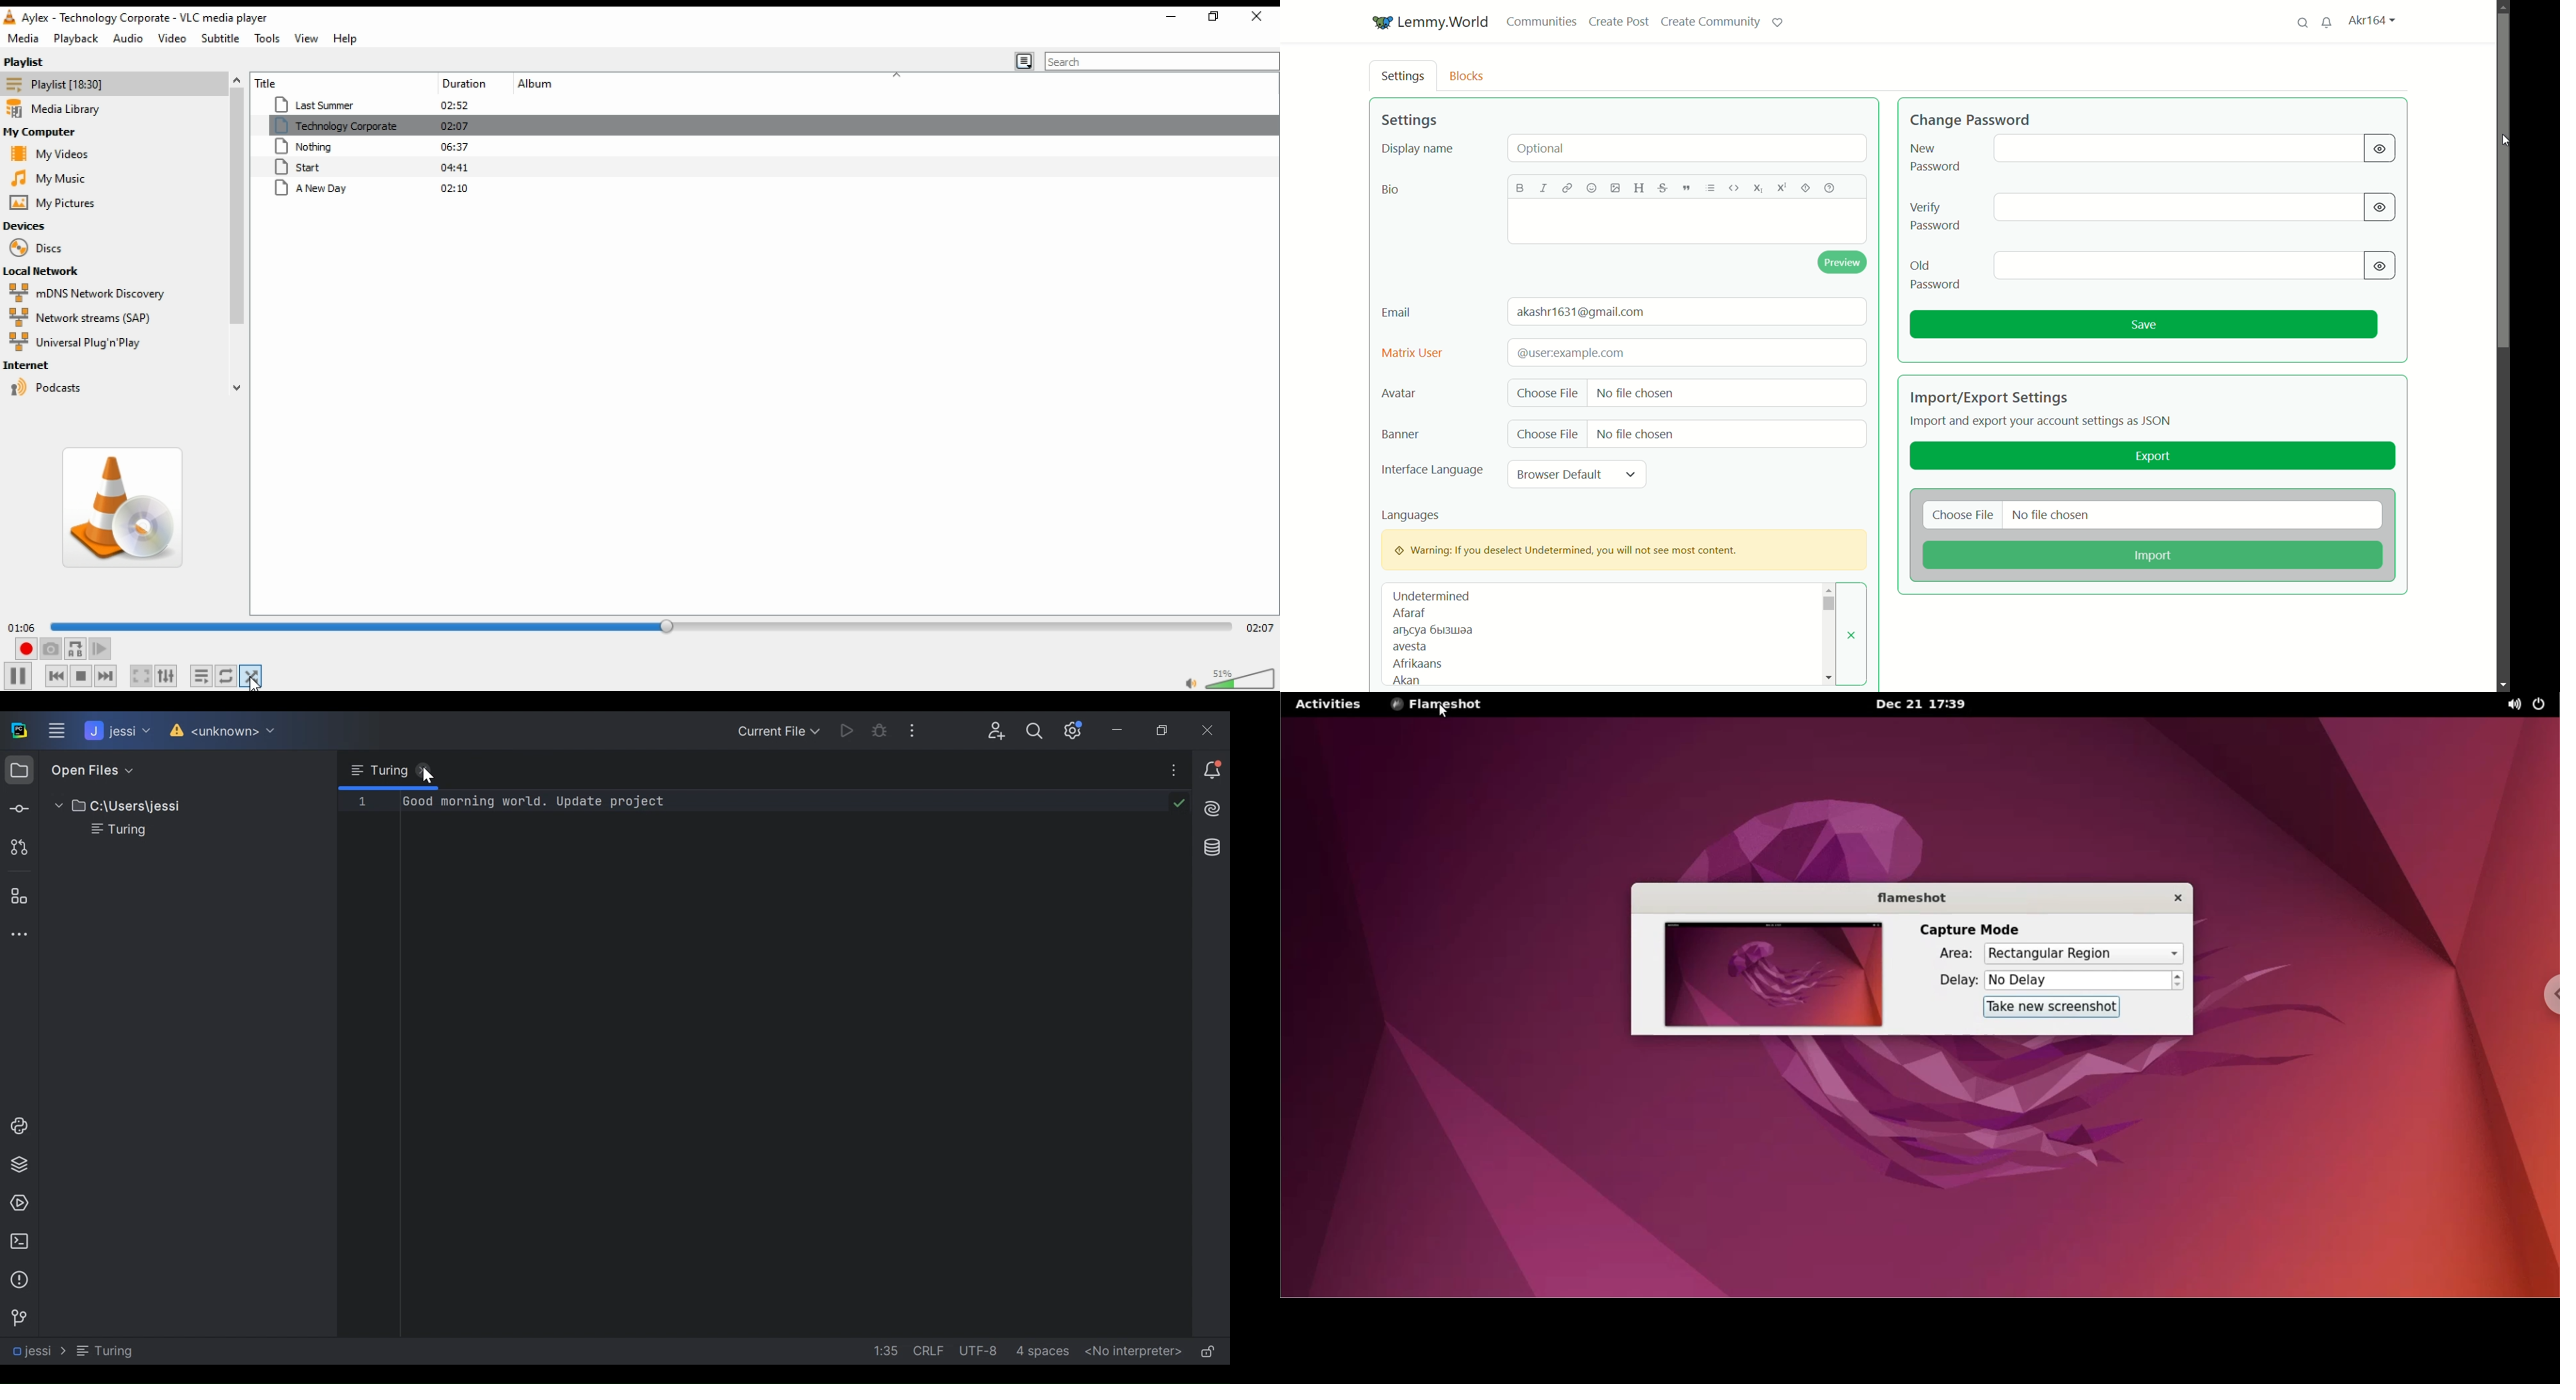  Describe the element at coordinates (1614, 188) in the screenshot. I see `image` at that location.